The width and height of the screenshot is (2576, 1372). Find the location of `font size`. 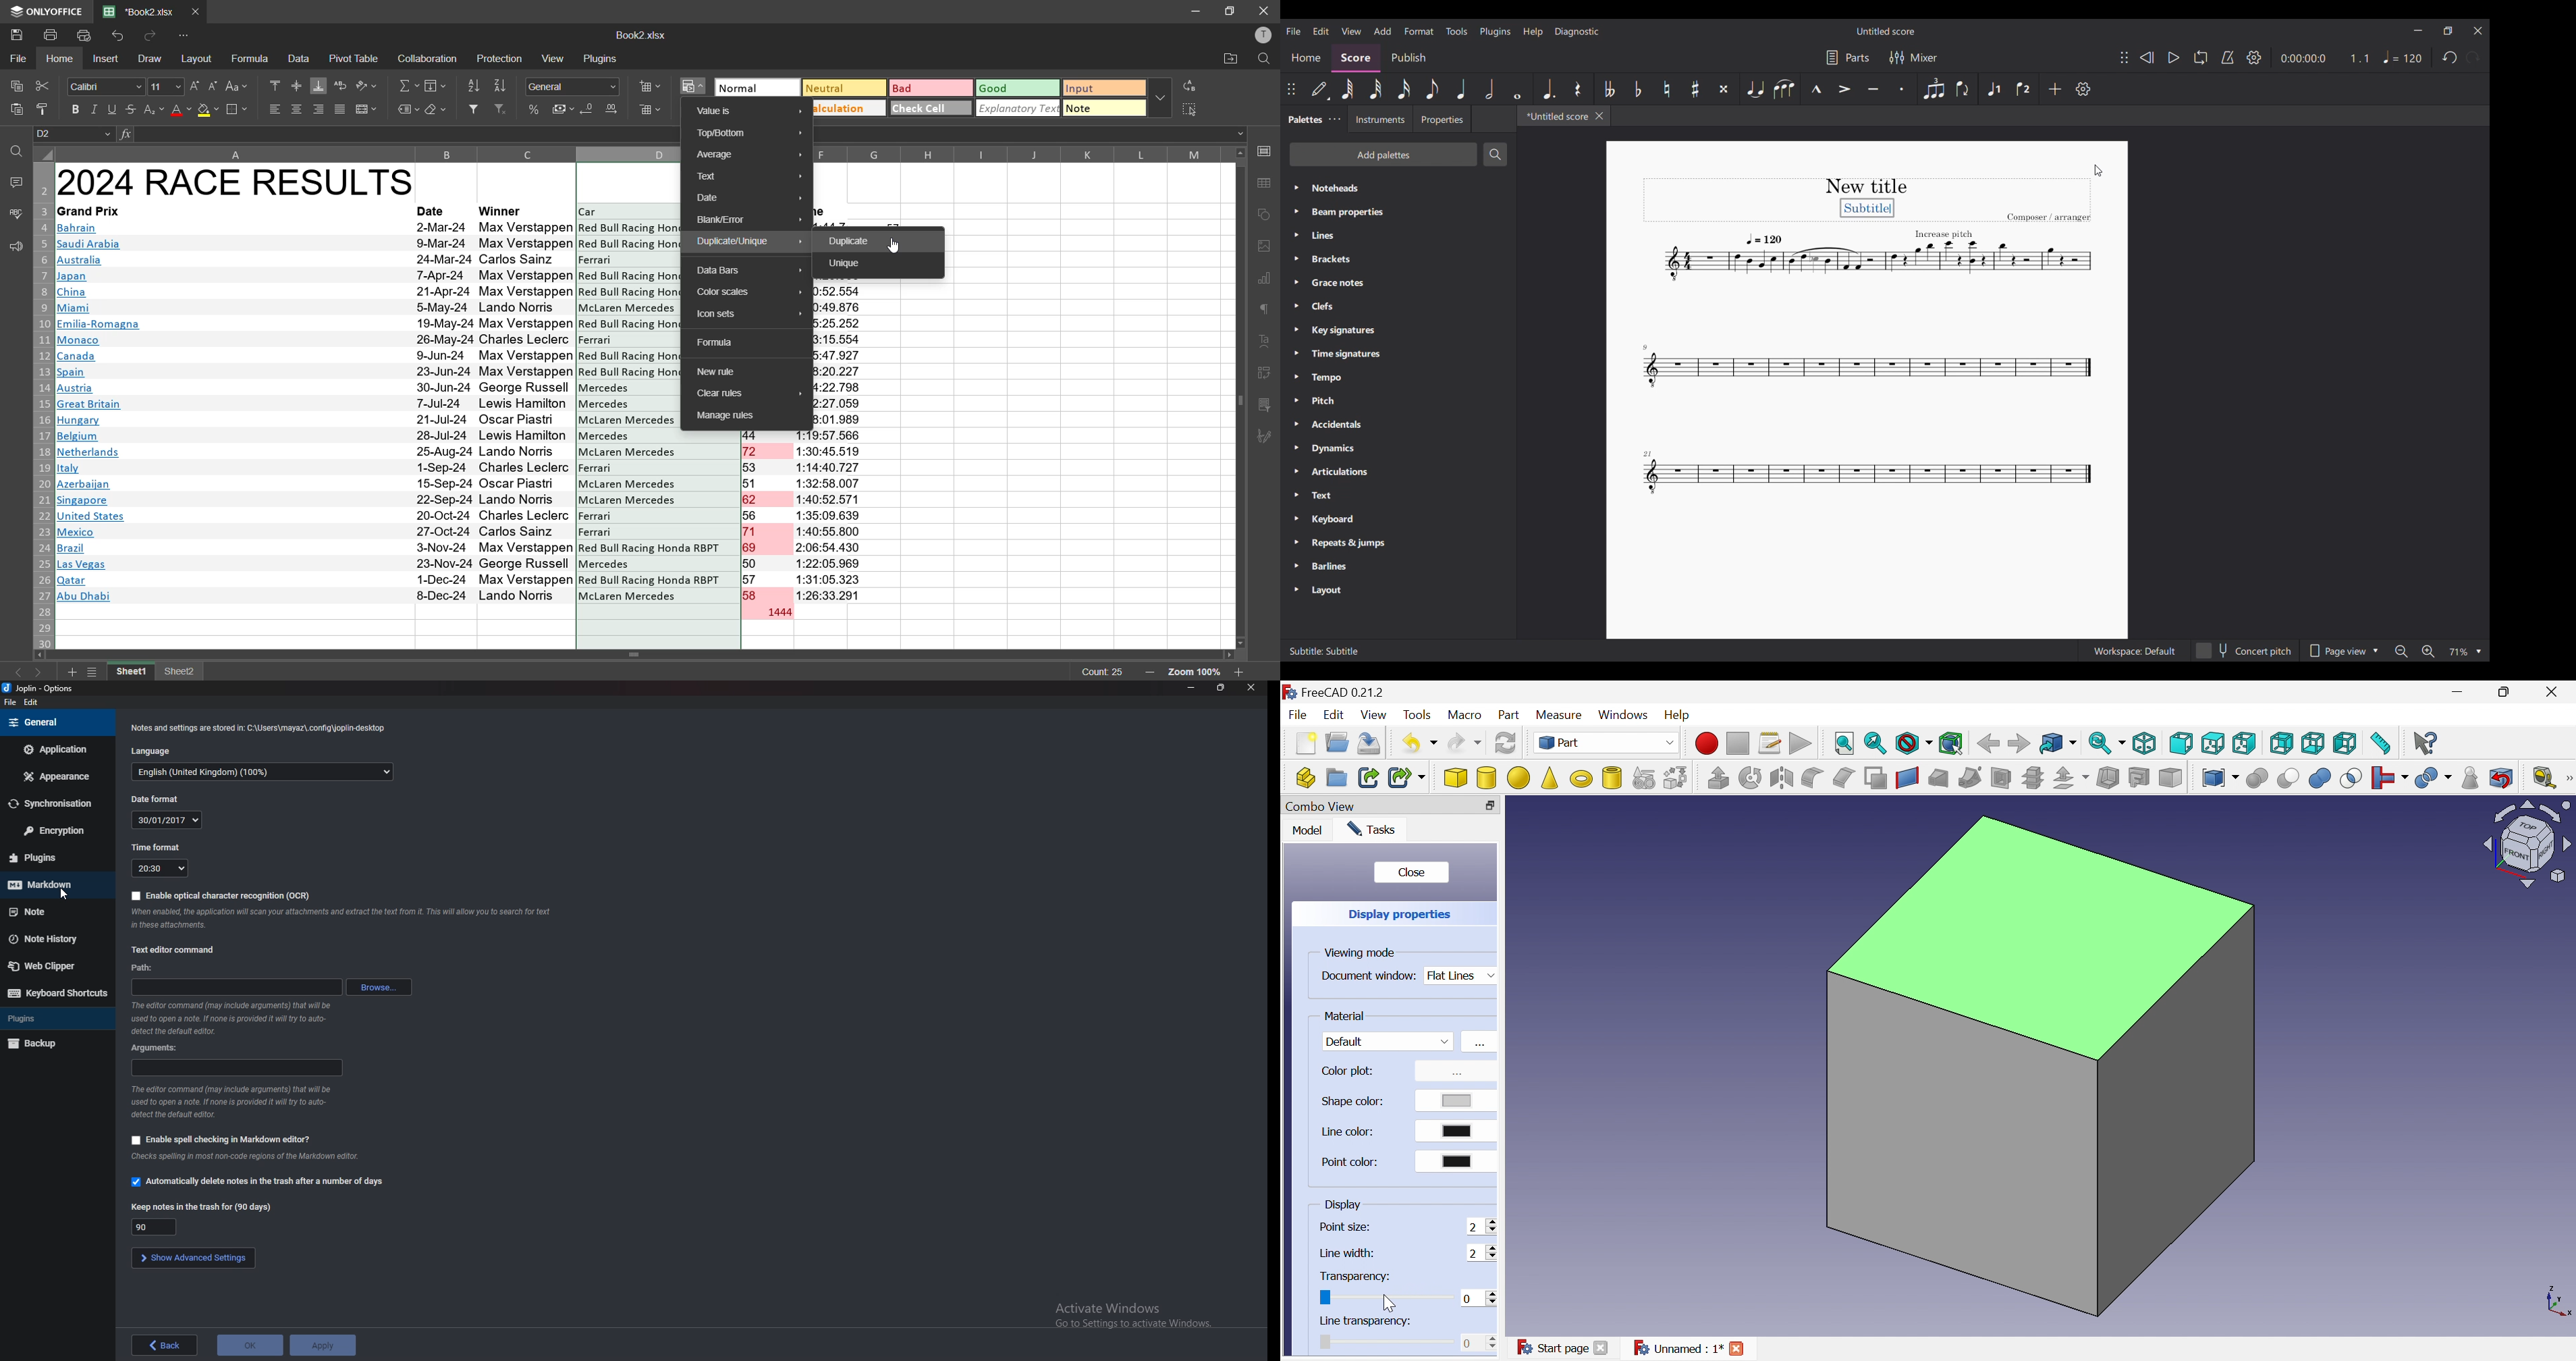

font size is located at coordinates (164, 85).